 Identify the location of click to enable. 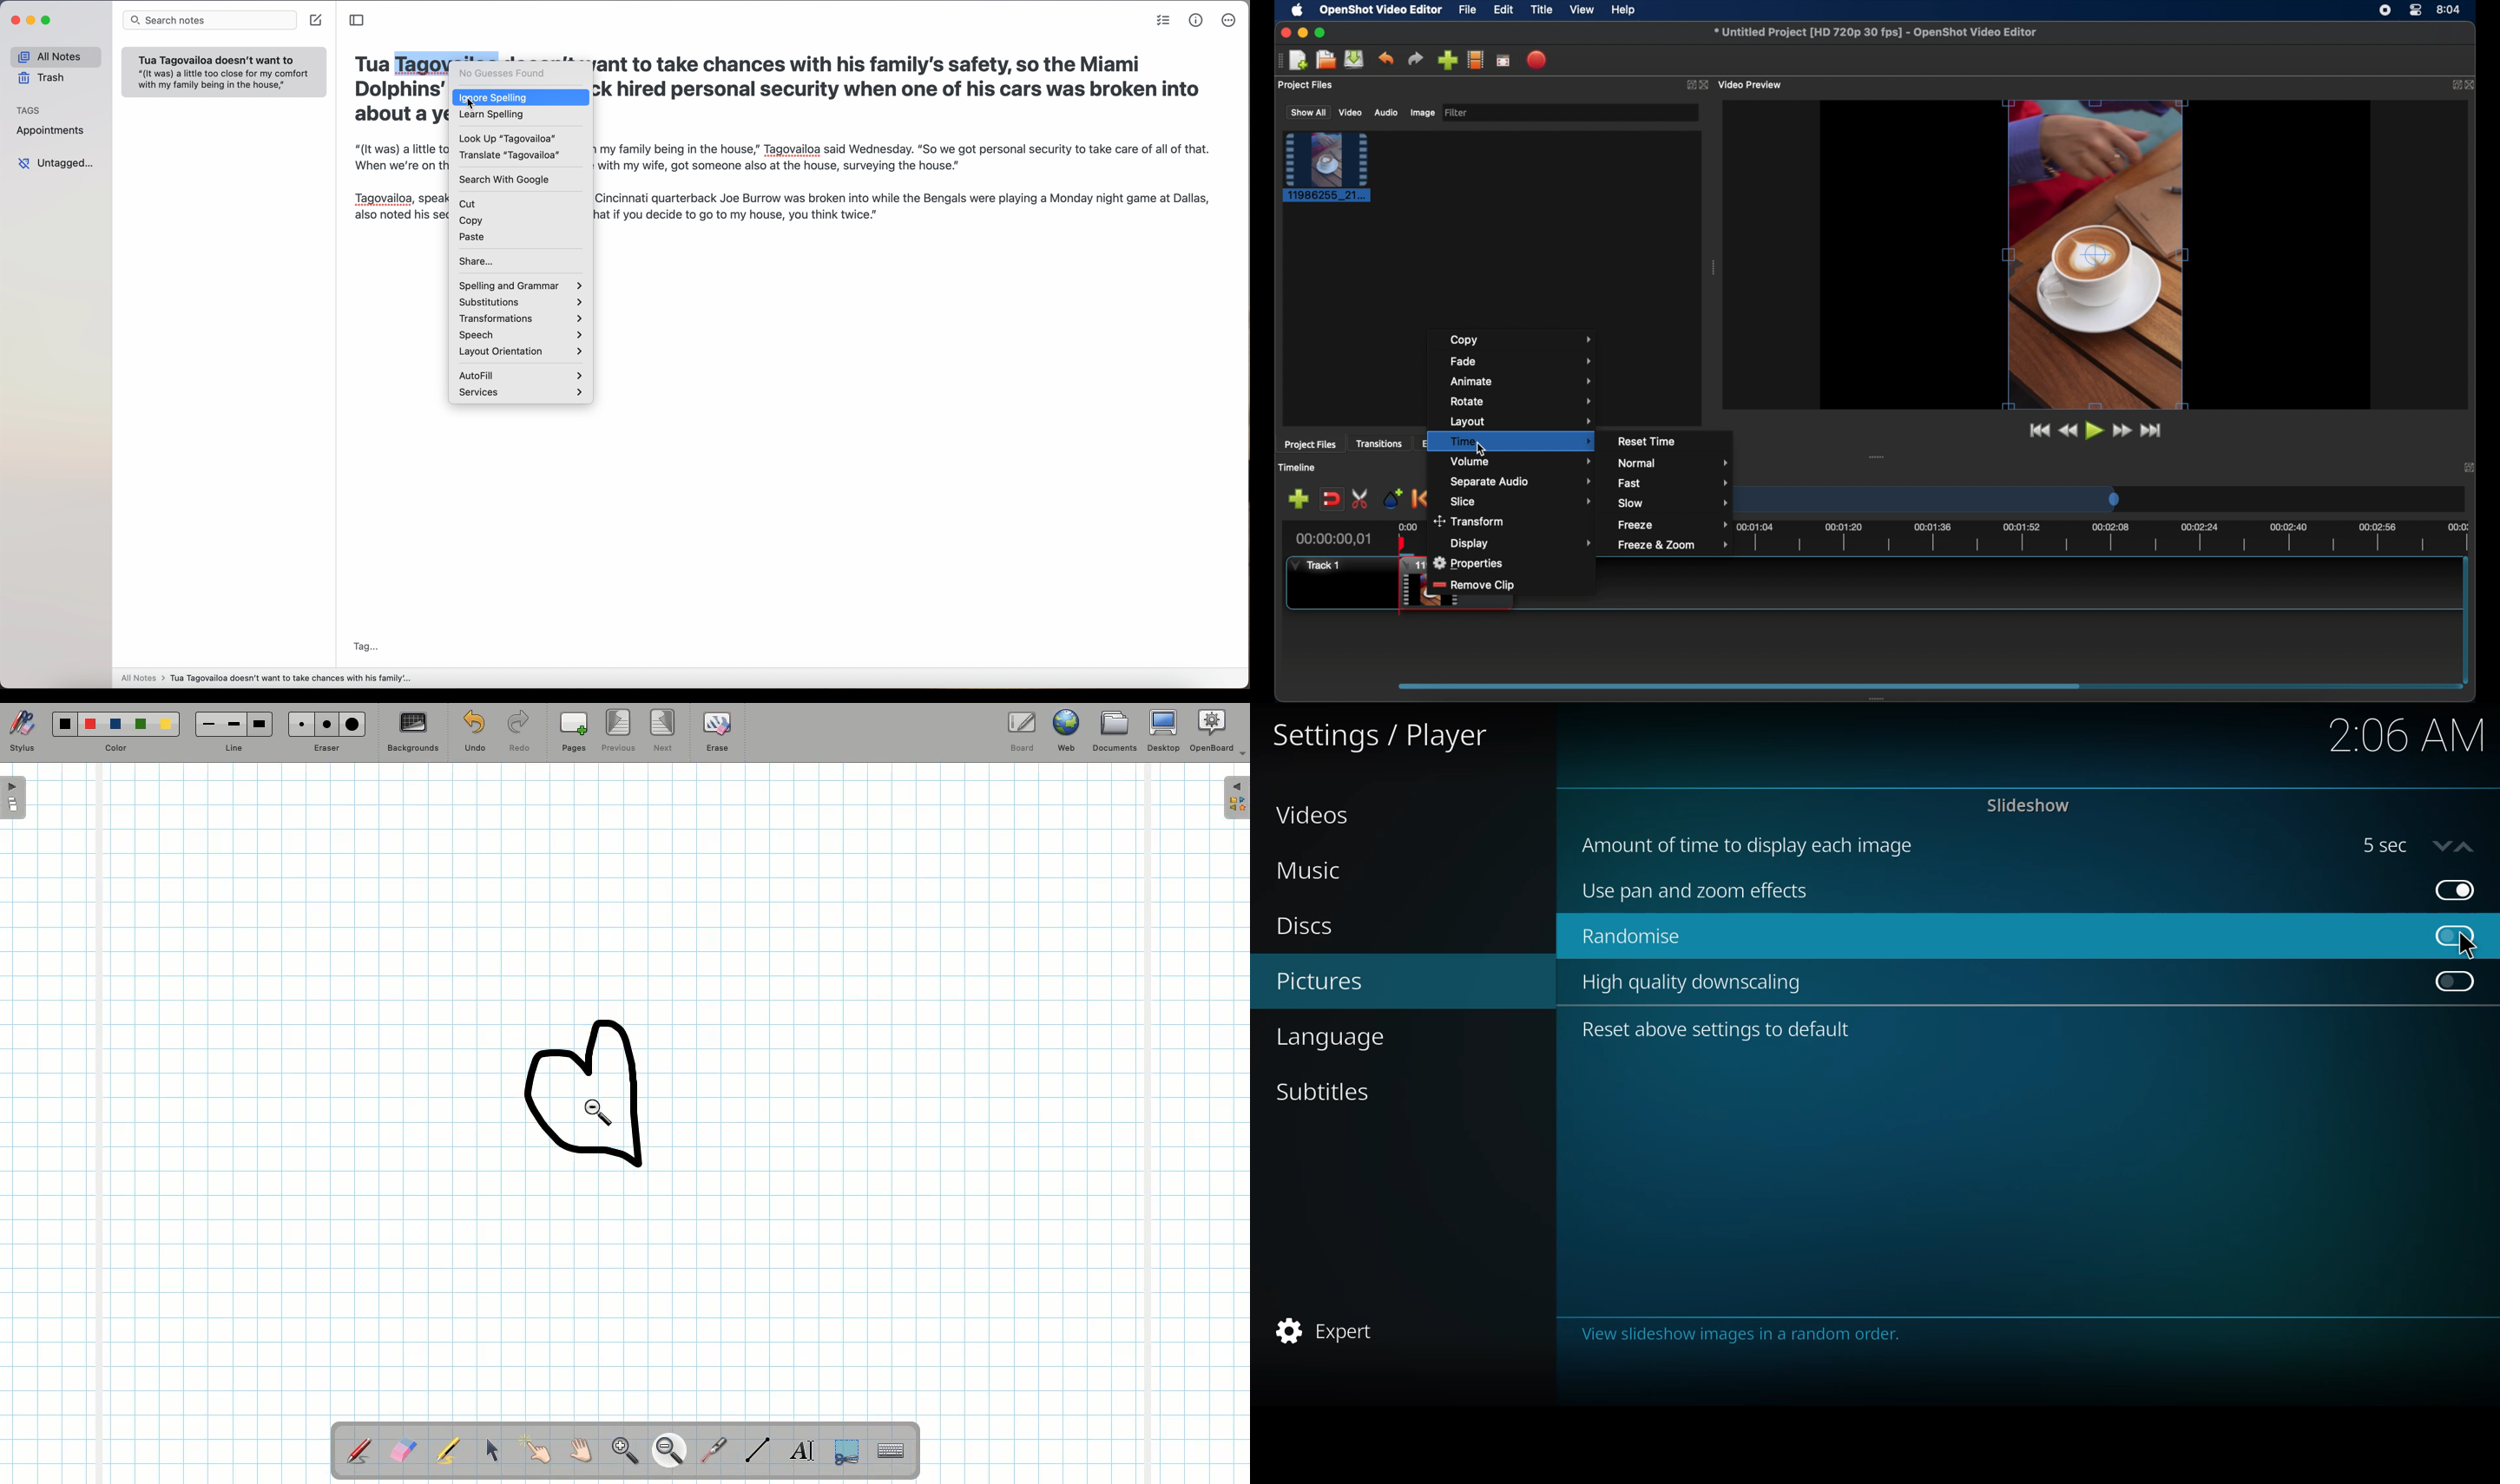
(2456, 937).